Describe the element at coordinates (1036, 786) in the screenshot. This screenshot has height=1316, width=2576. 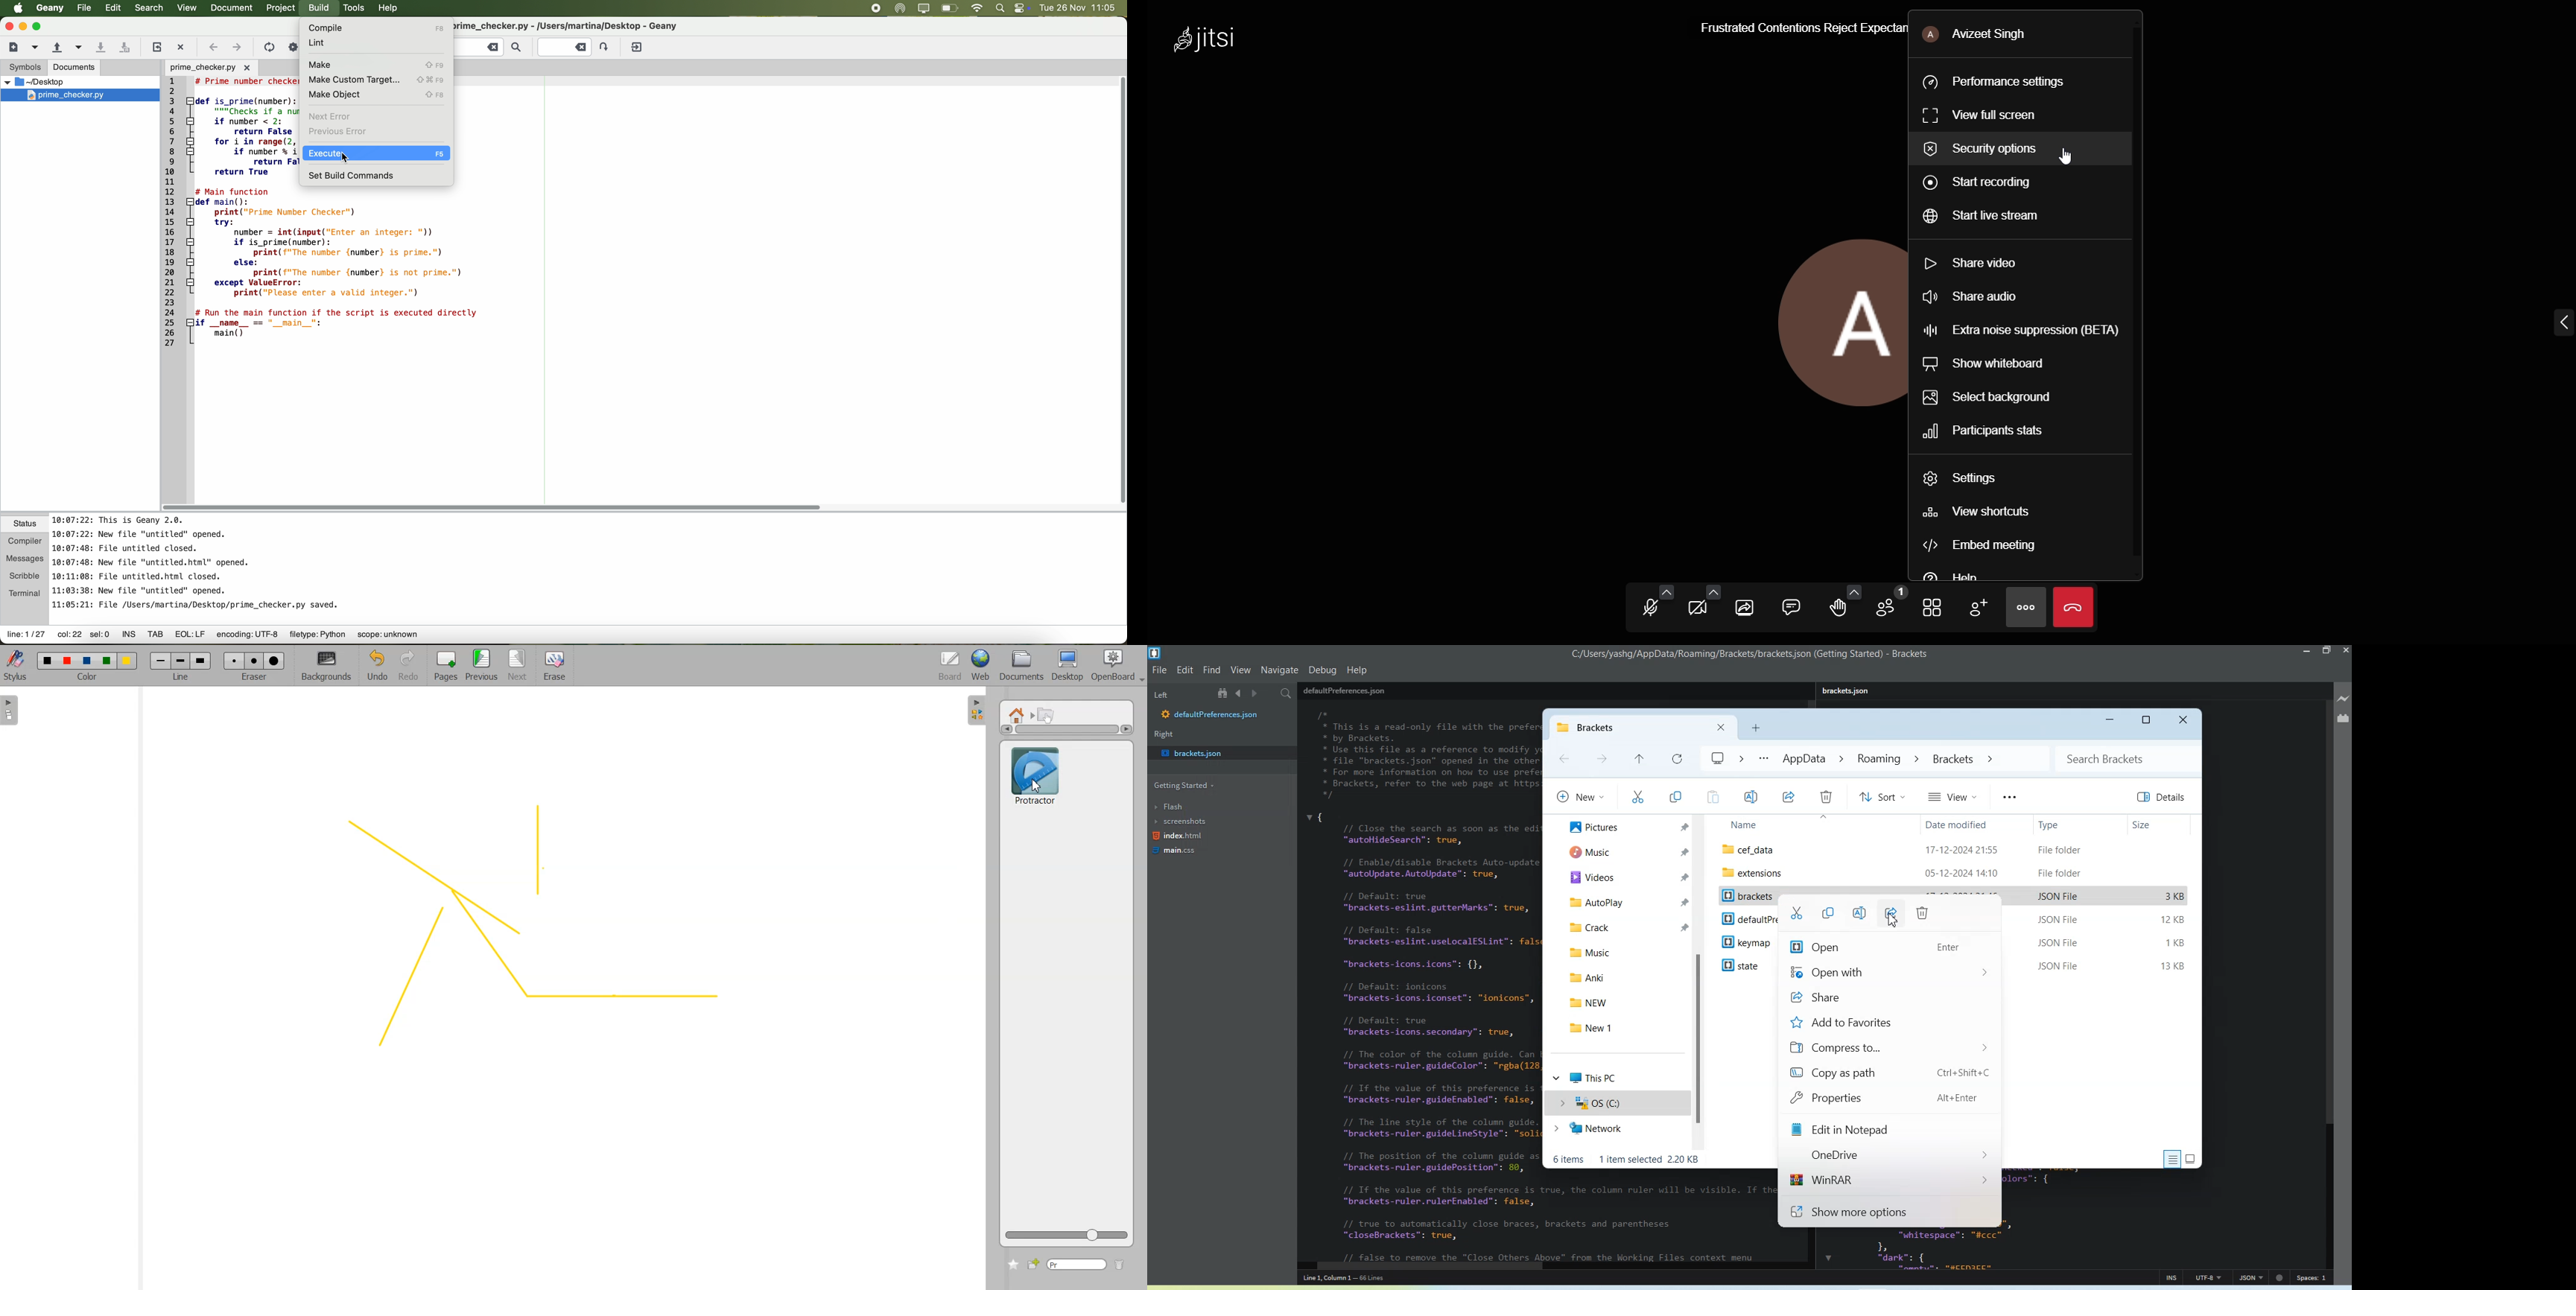
I see `Cursor` at that location.